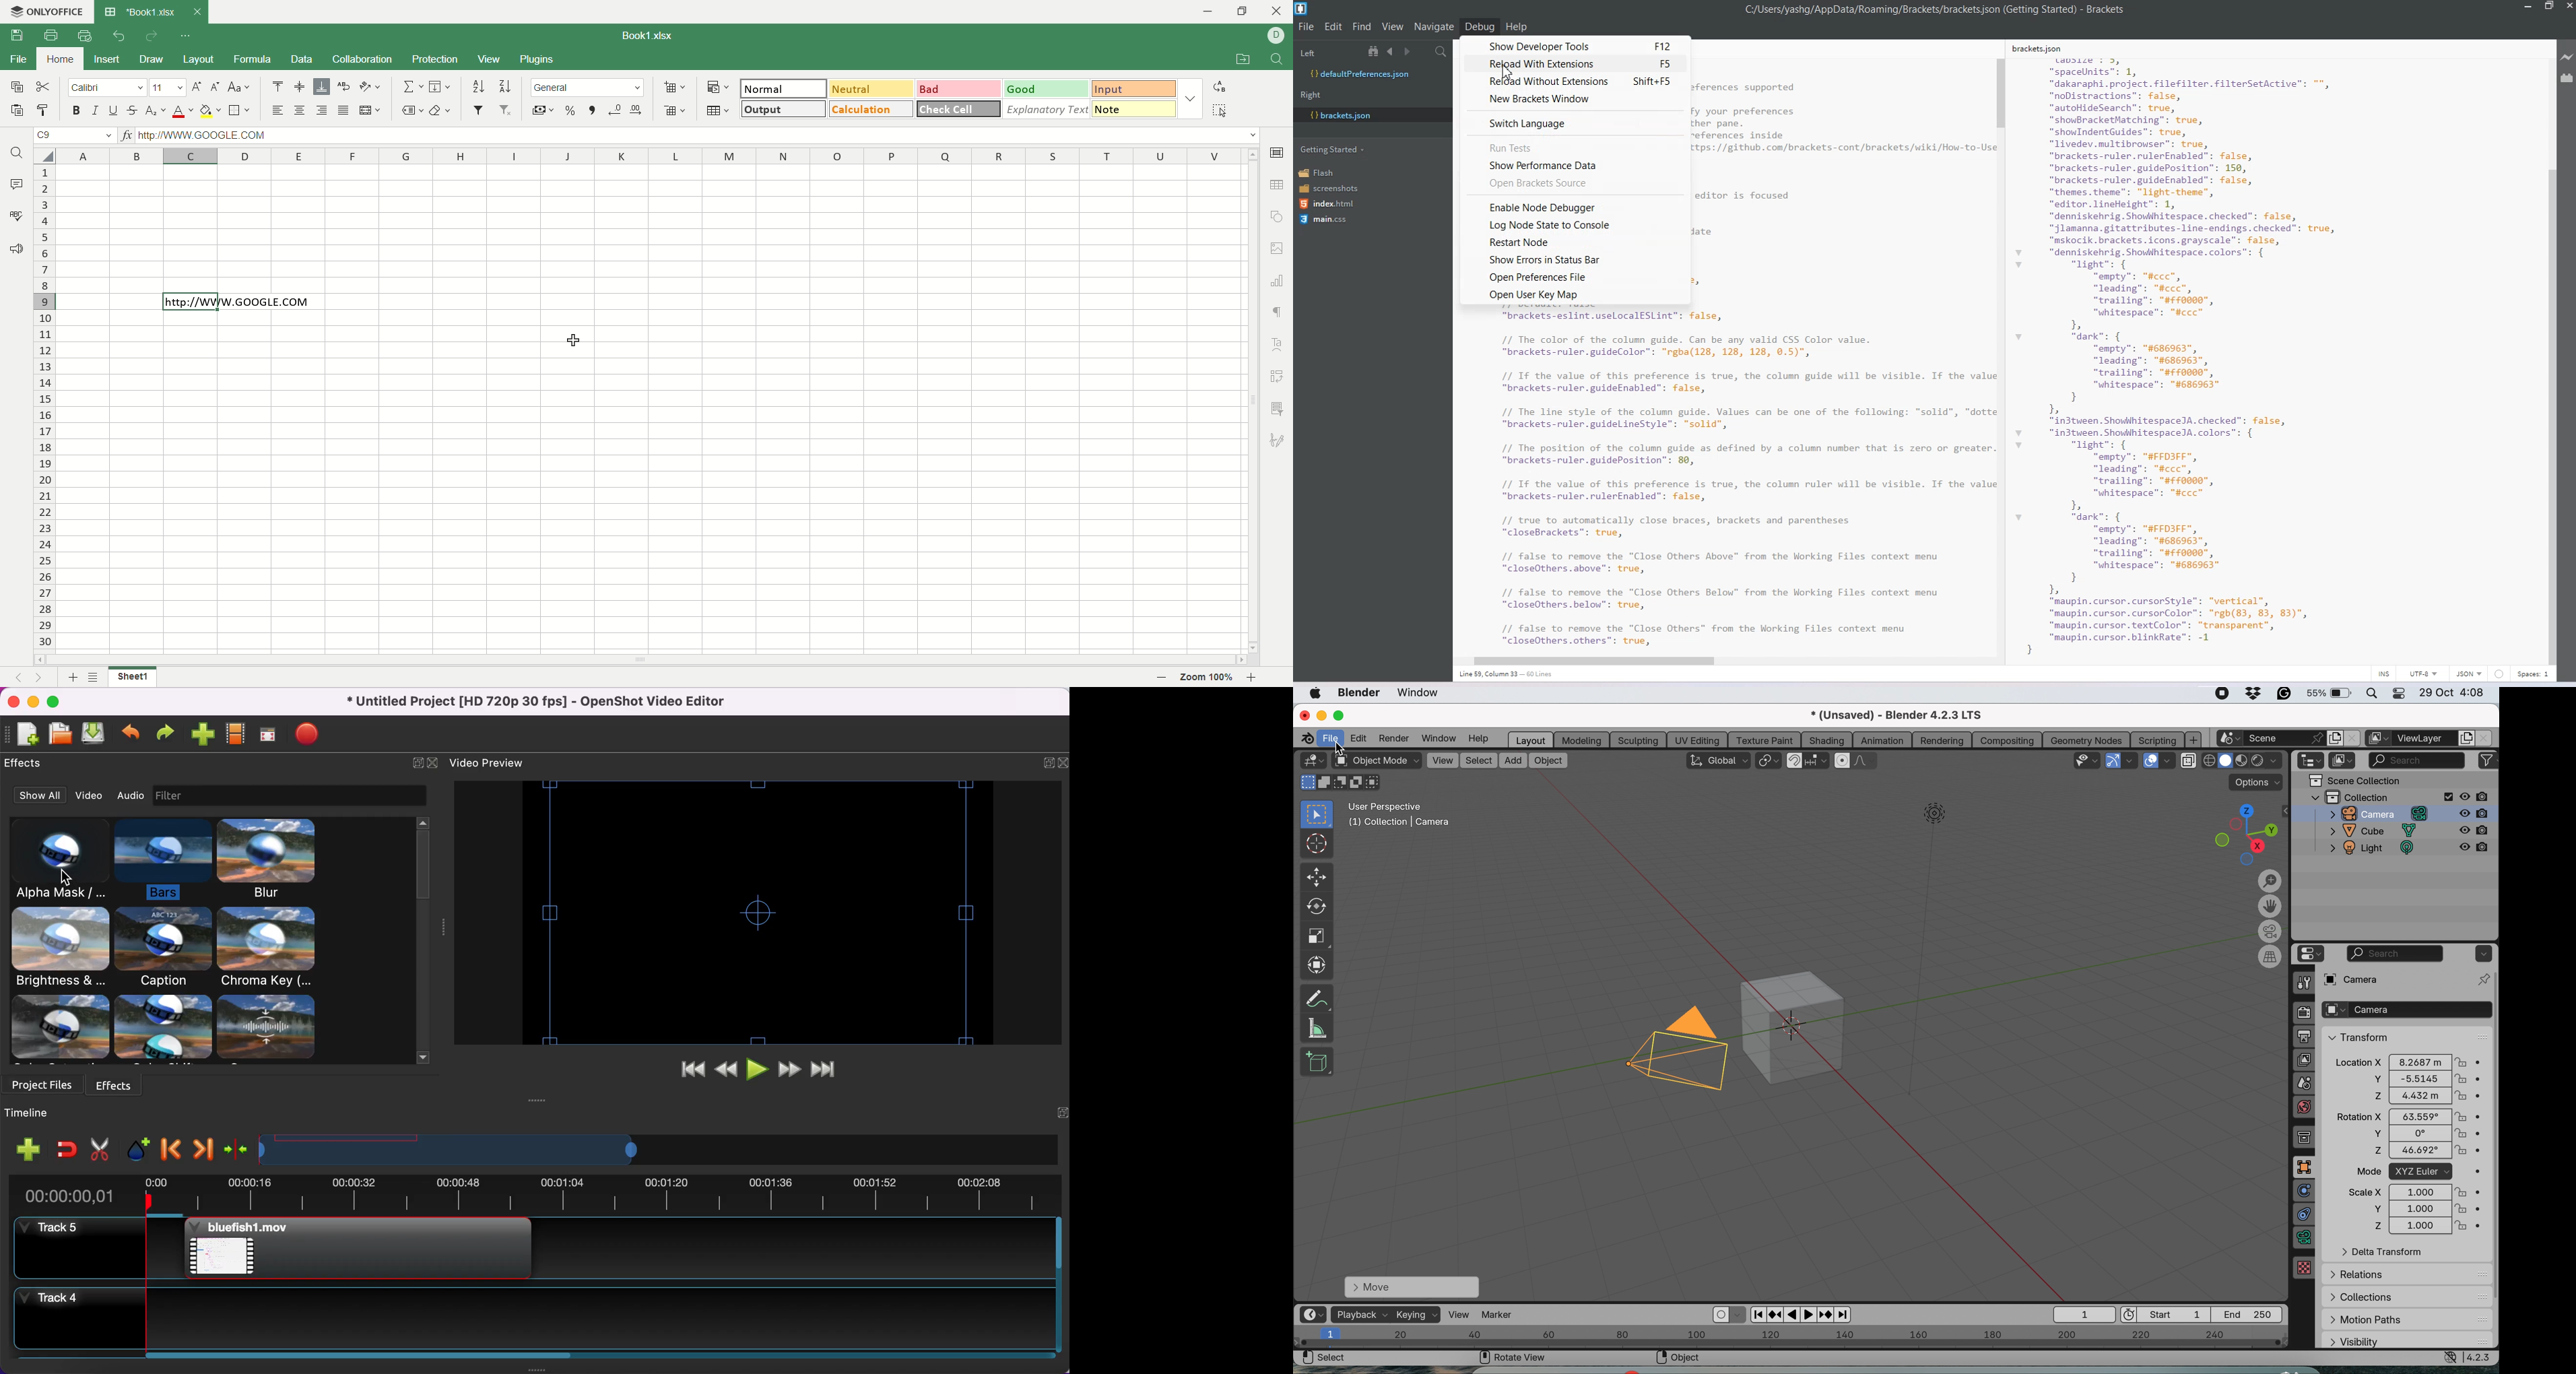  Describe the element at coordinates (2343, 761) in the screenshot. I see `display mode` at that location.